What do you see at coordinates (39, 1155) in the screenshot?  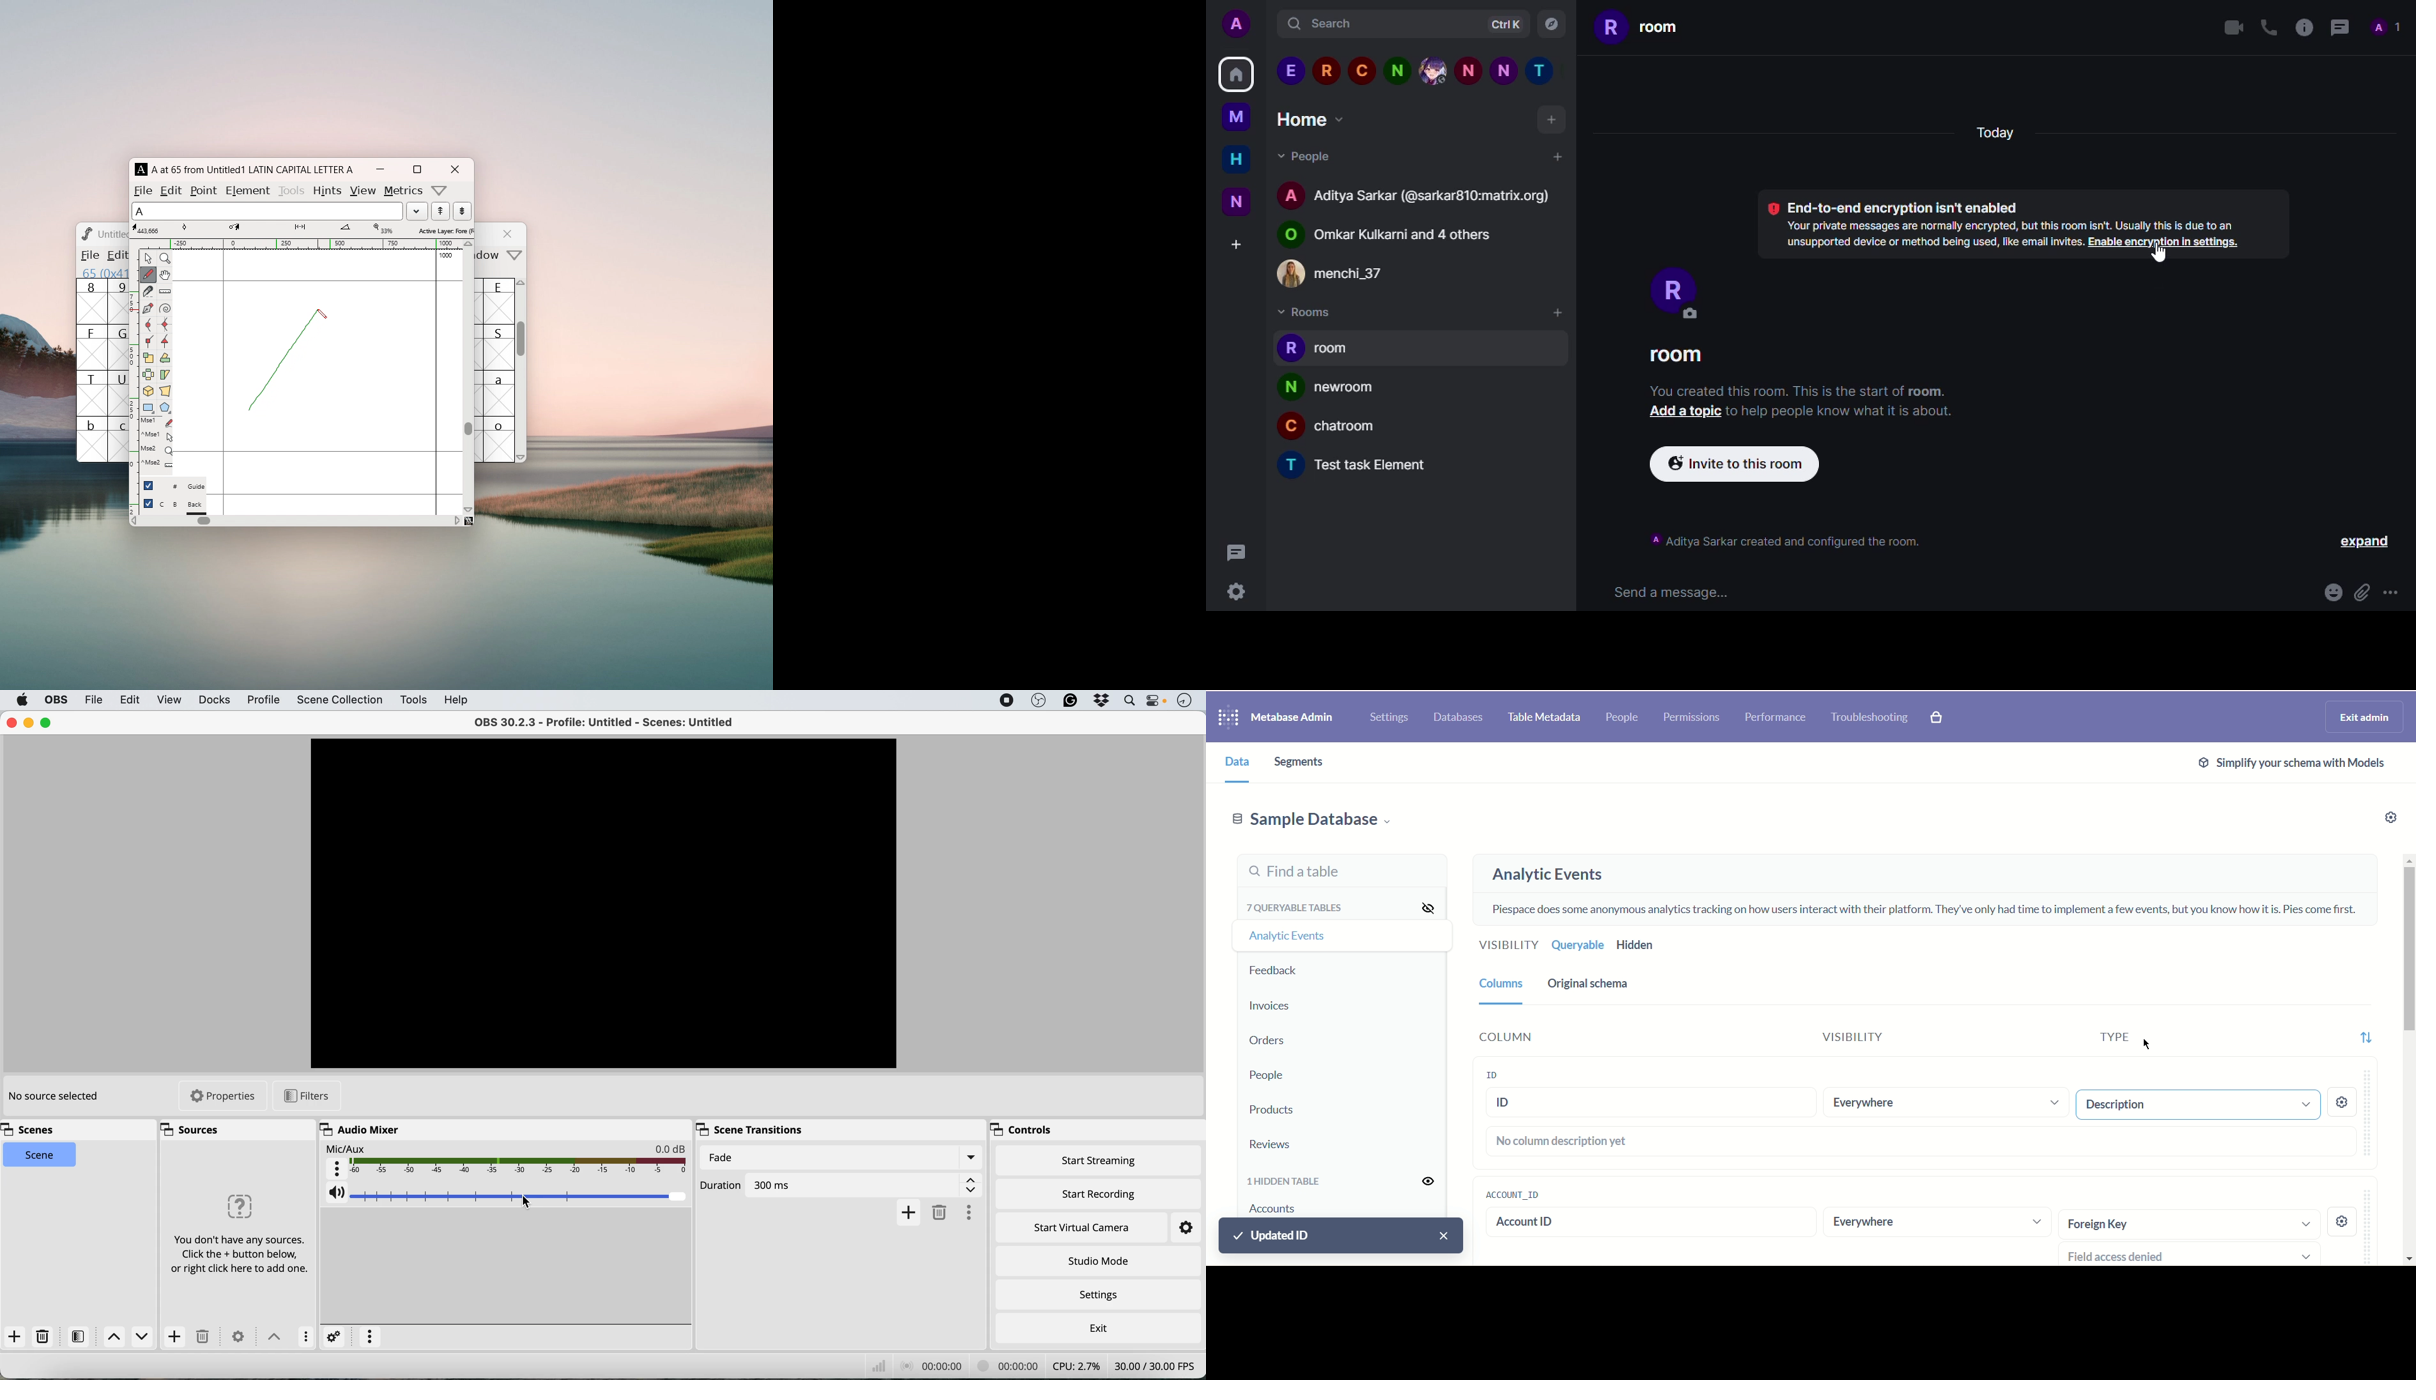 I see `current scene` at bounding box center [39, 1155].